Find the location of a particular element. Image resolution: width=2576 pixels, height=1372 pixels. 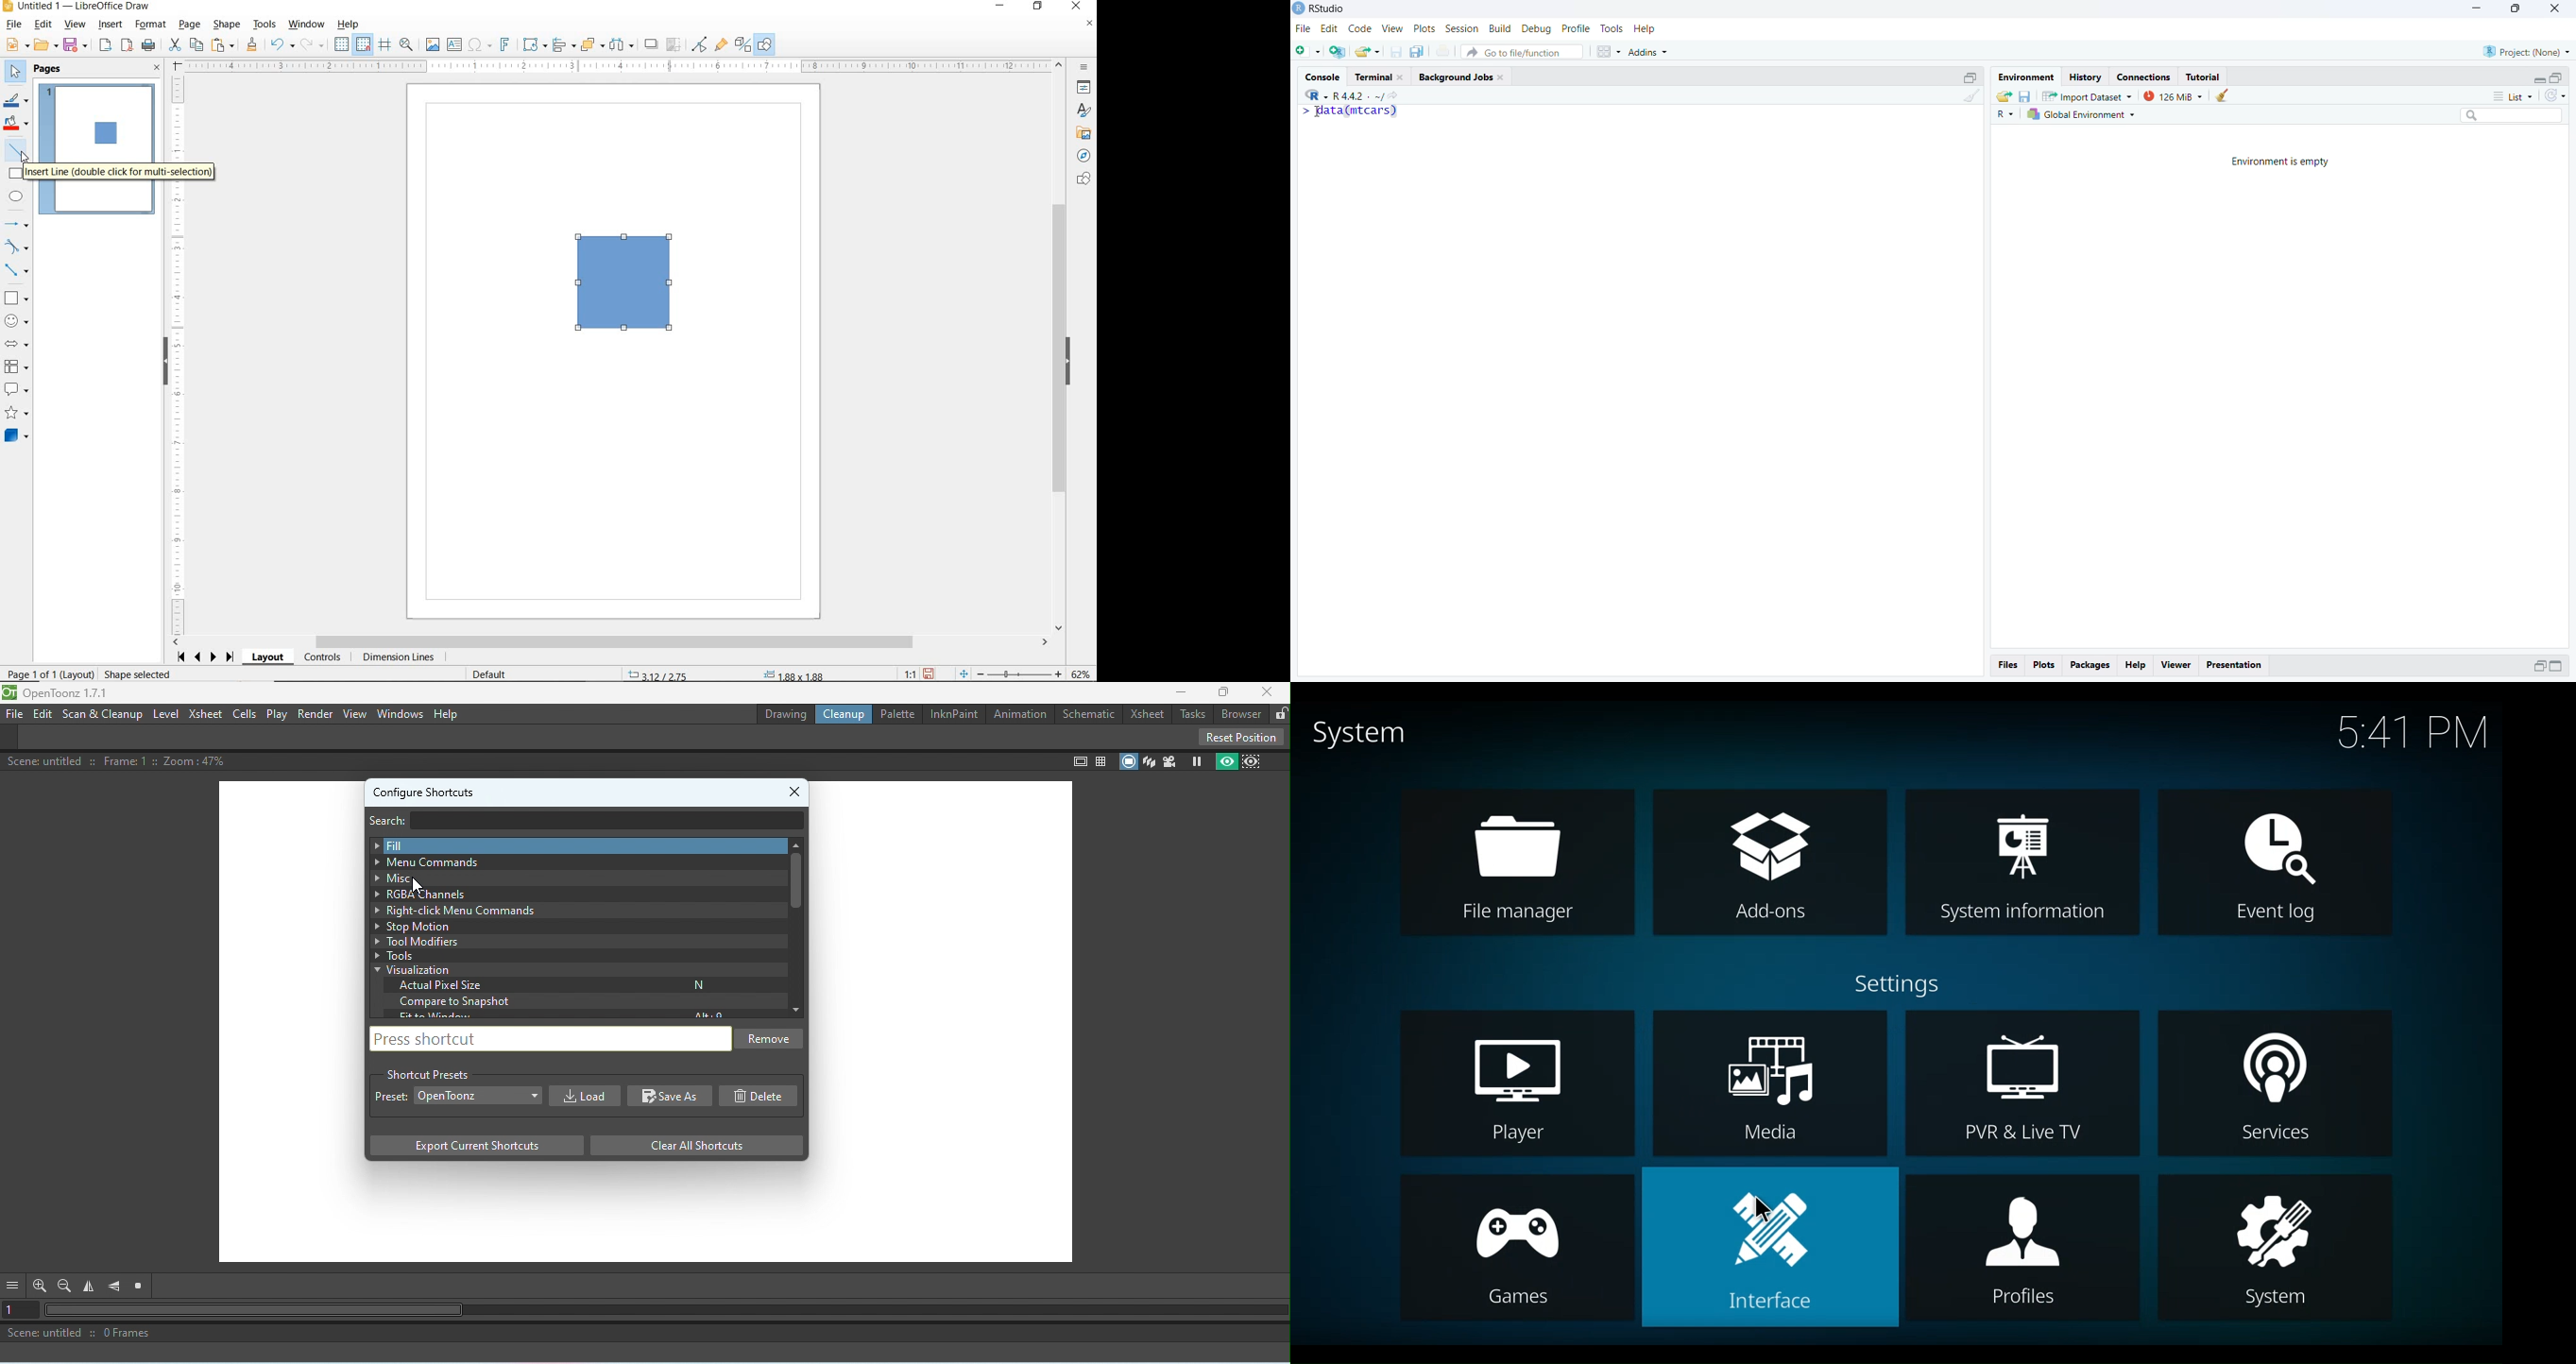

time is located at coordinates (2411, 733).